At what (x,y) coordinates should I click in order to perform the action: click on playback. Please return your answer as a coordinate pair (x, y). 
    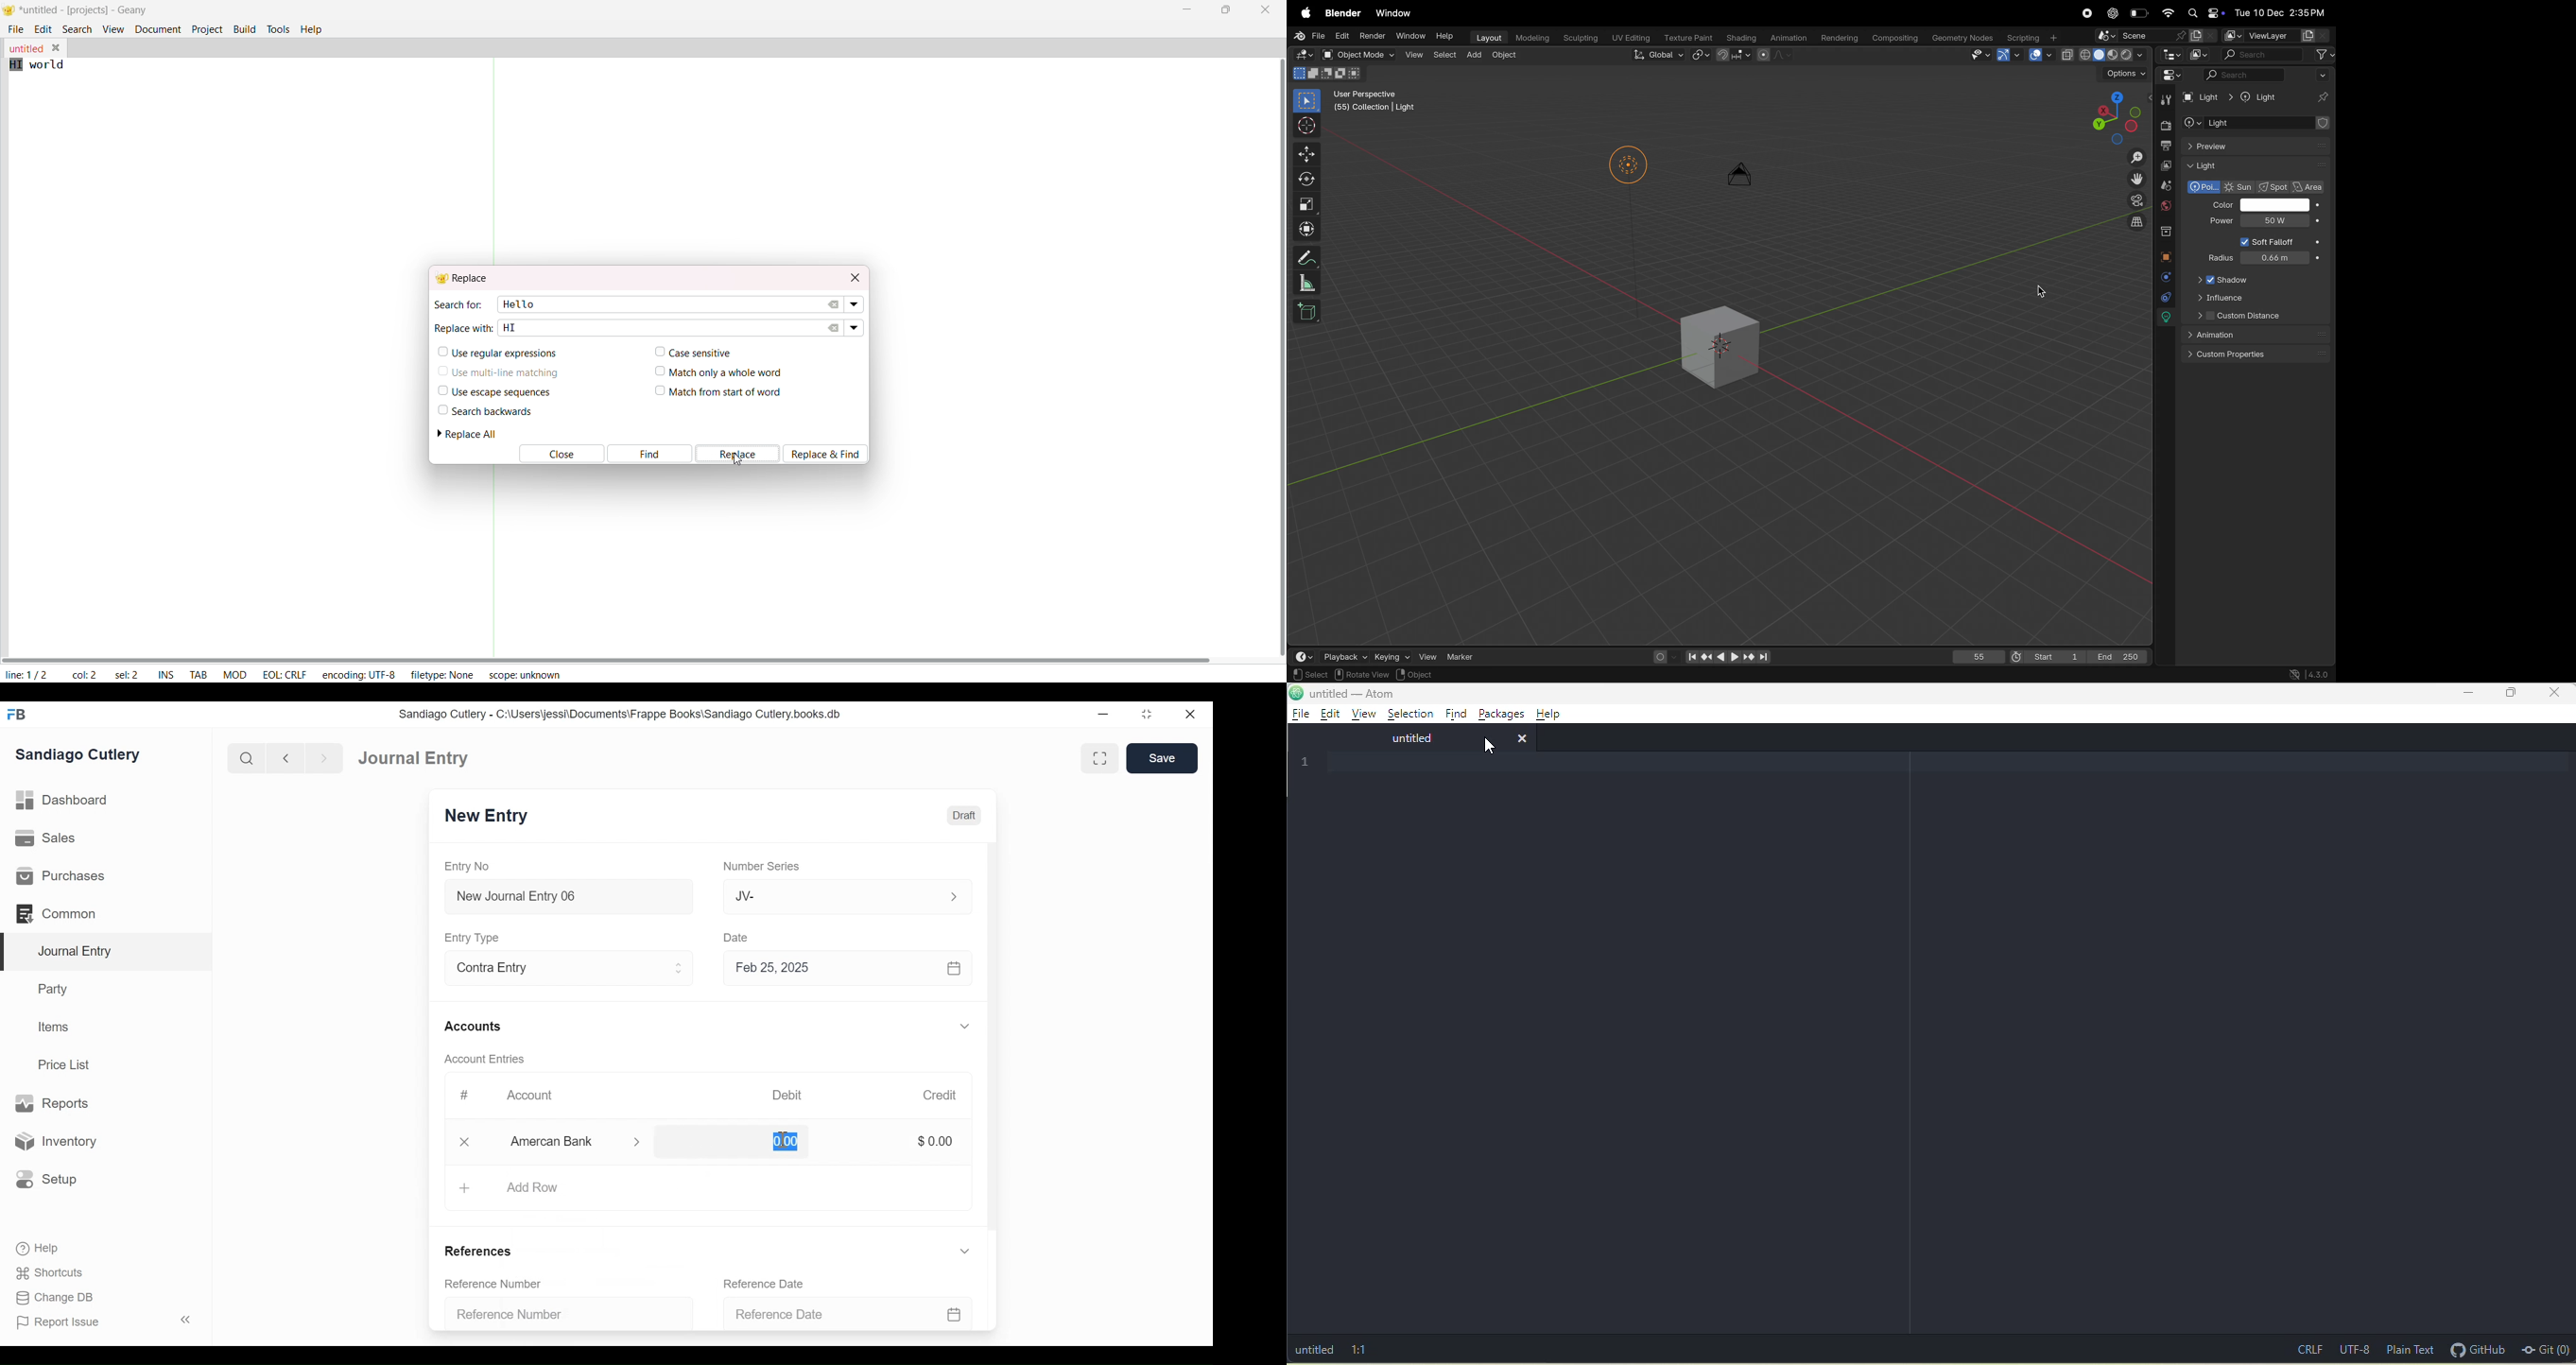
    Looking at the image, I should click on (1345, 656).